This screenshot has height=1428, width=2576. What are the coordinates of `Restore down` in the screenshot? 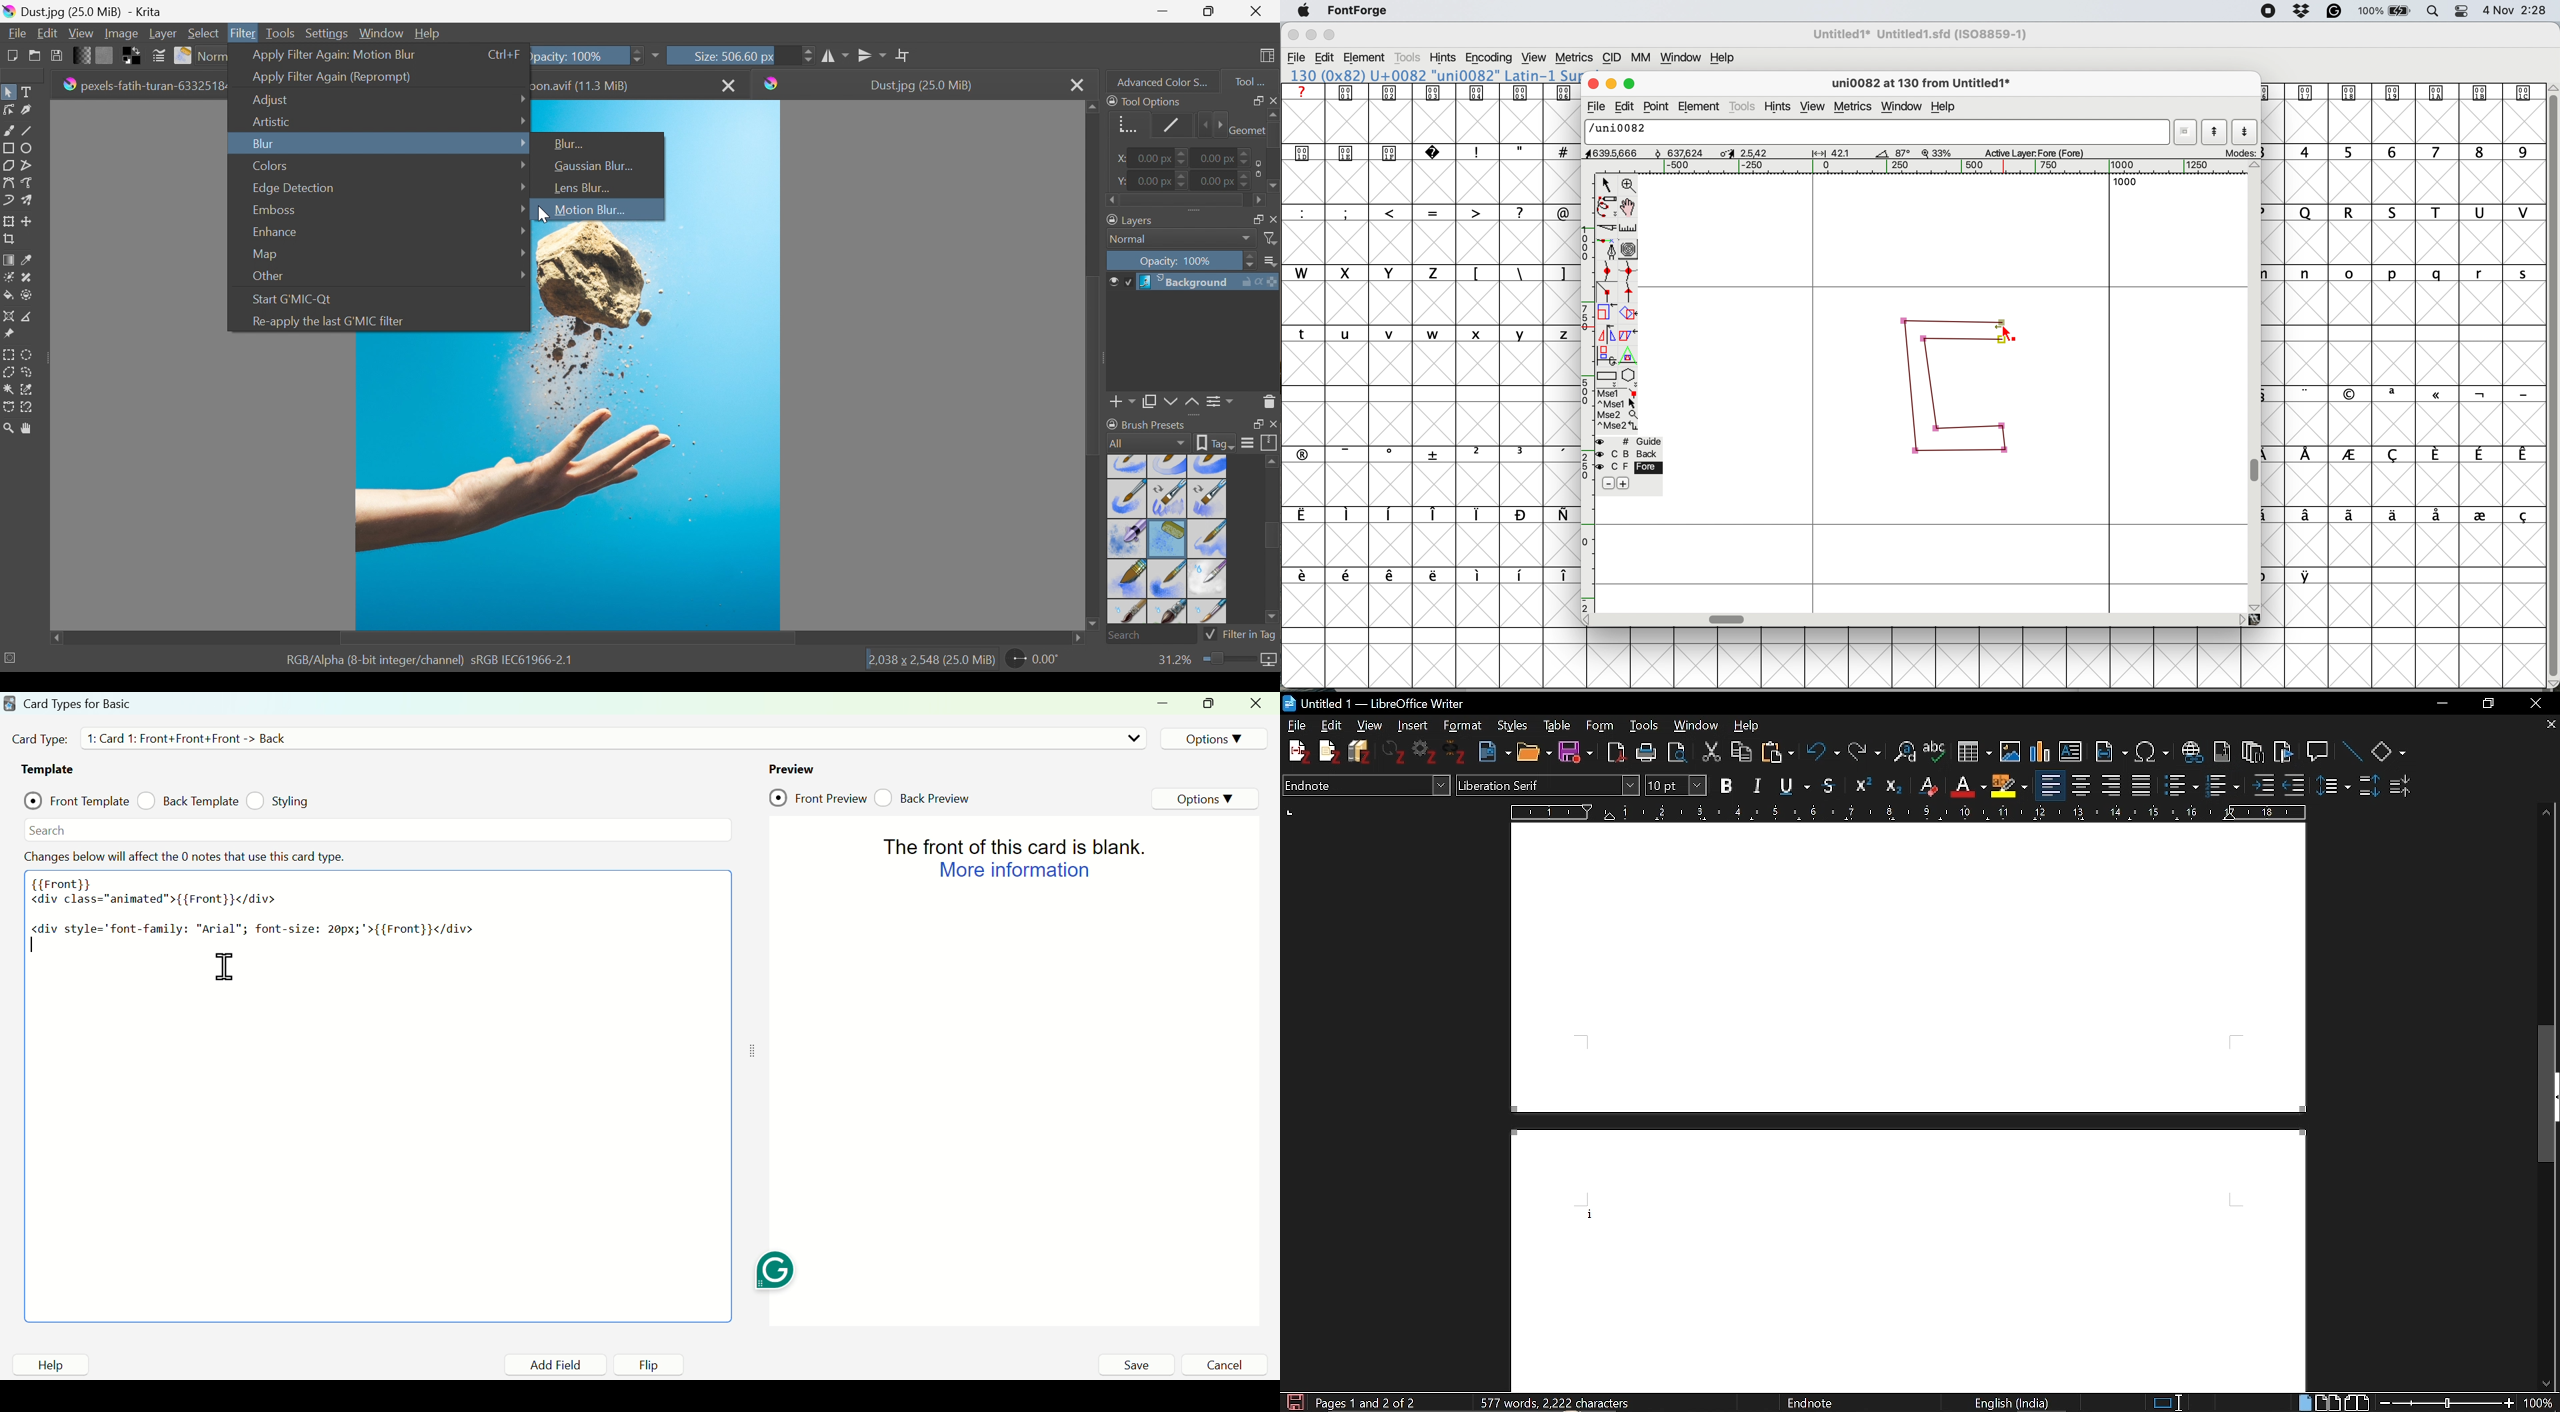 It's located at (2485, 704).